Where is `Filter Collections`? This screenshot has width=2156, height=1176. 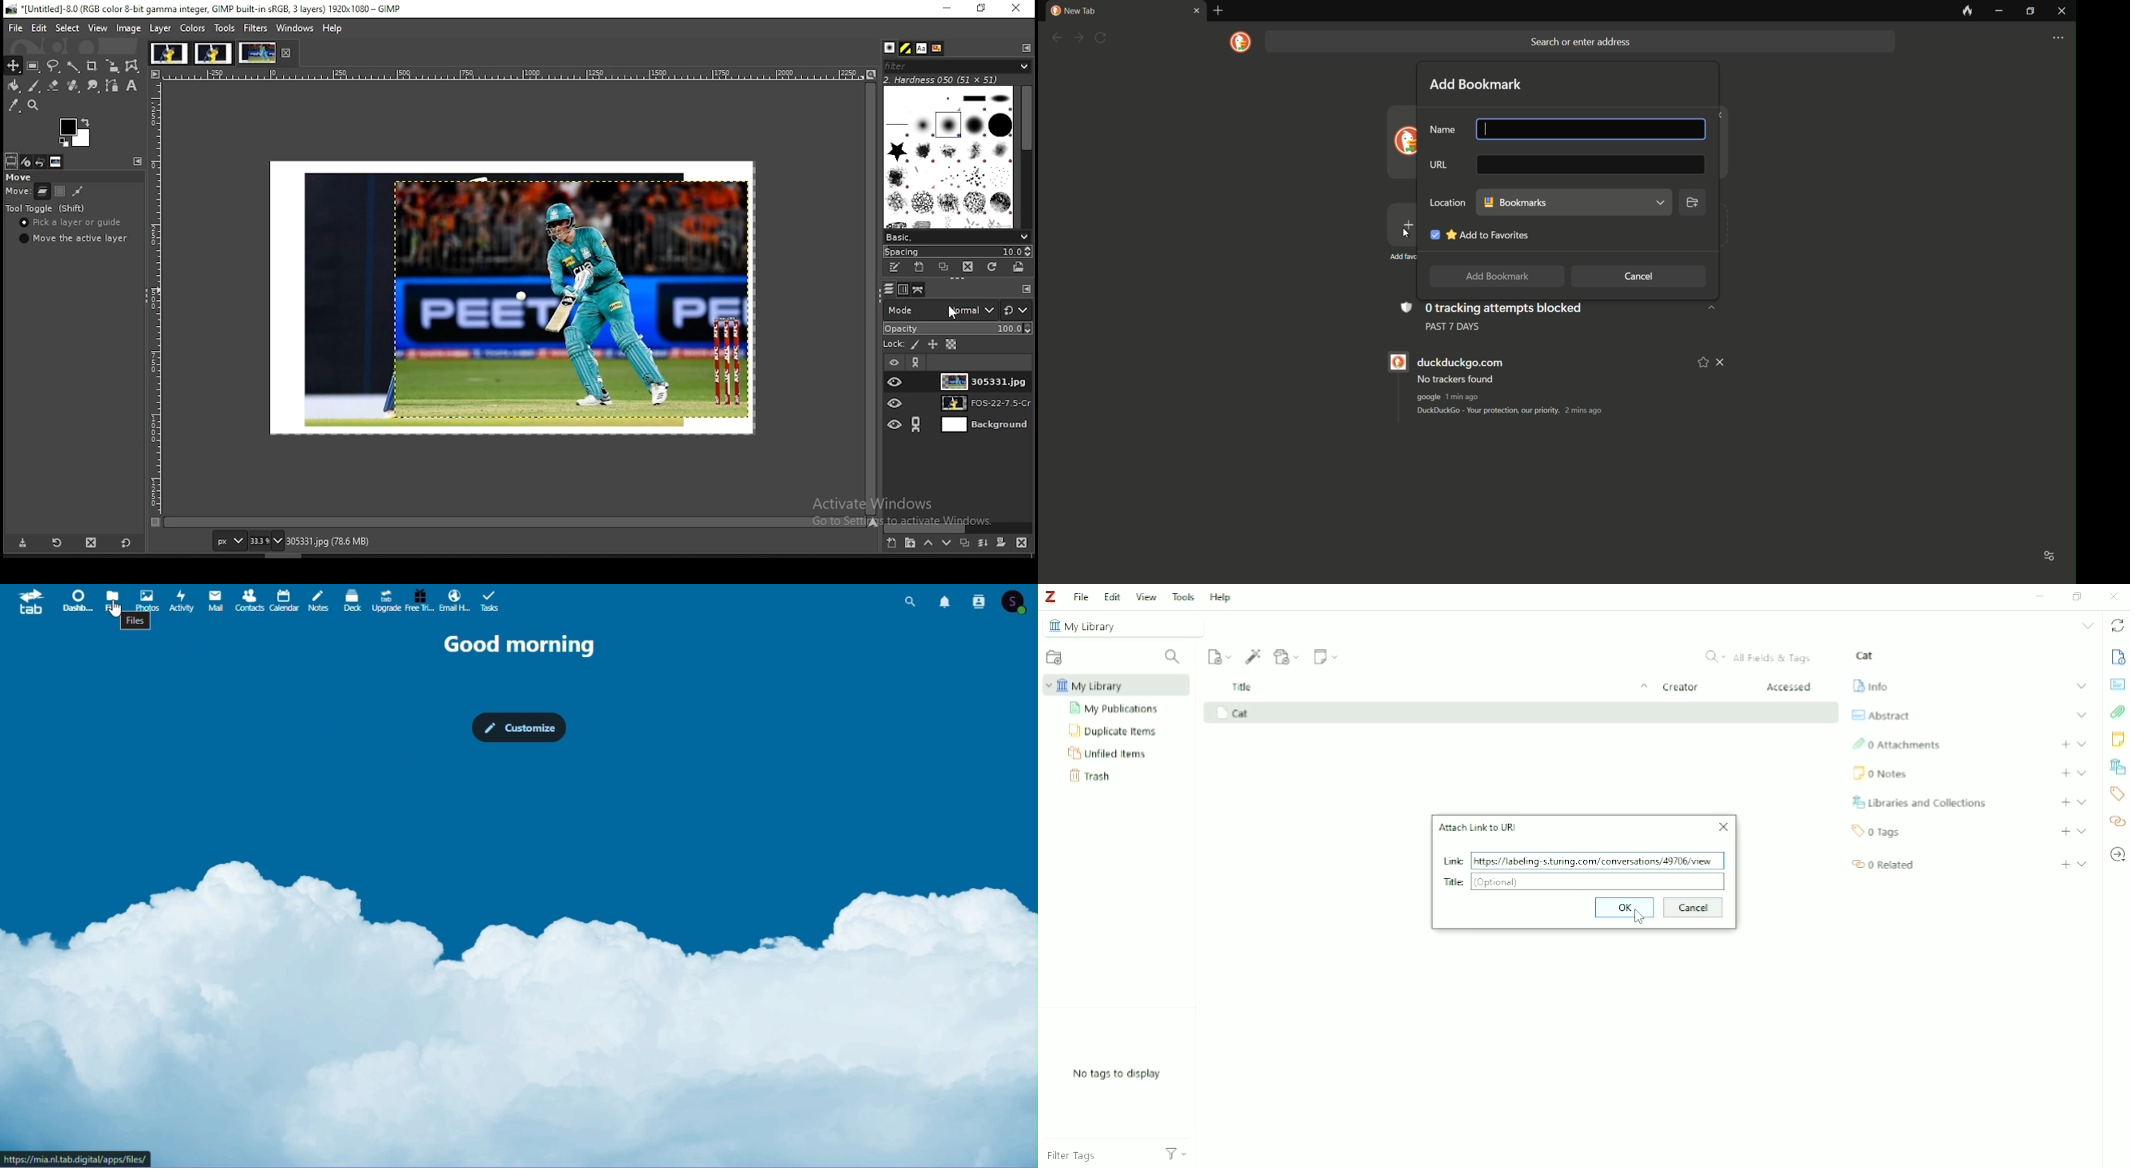 Filter Collections is located at coordinates (1173, 657).